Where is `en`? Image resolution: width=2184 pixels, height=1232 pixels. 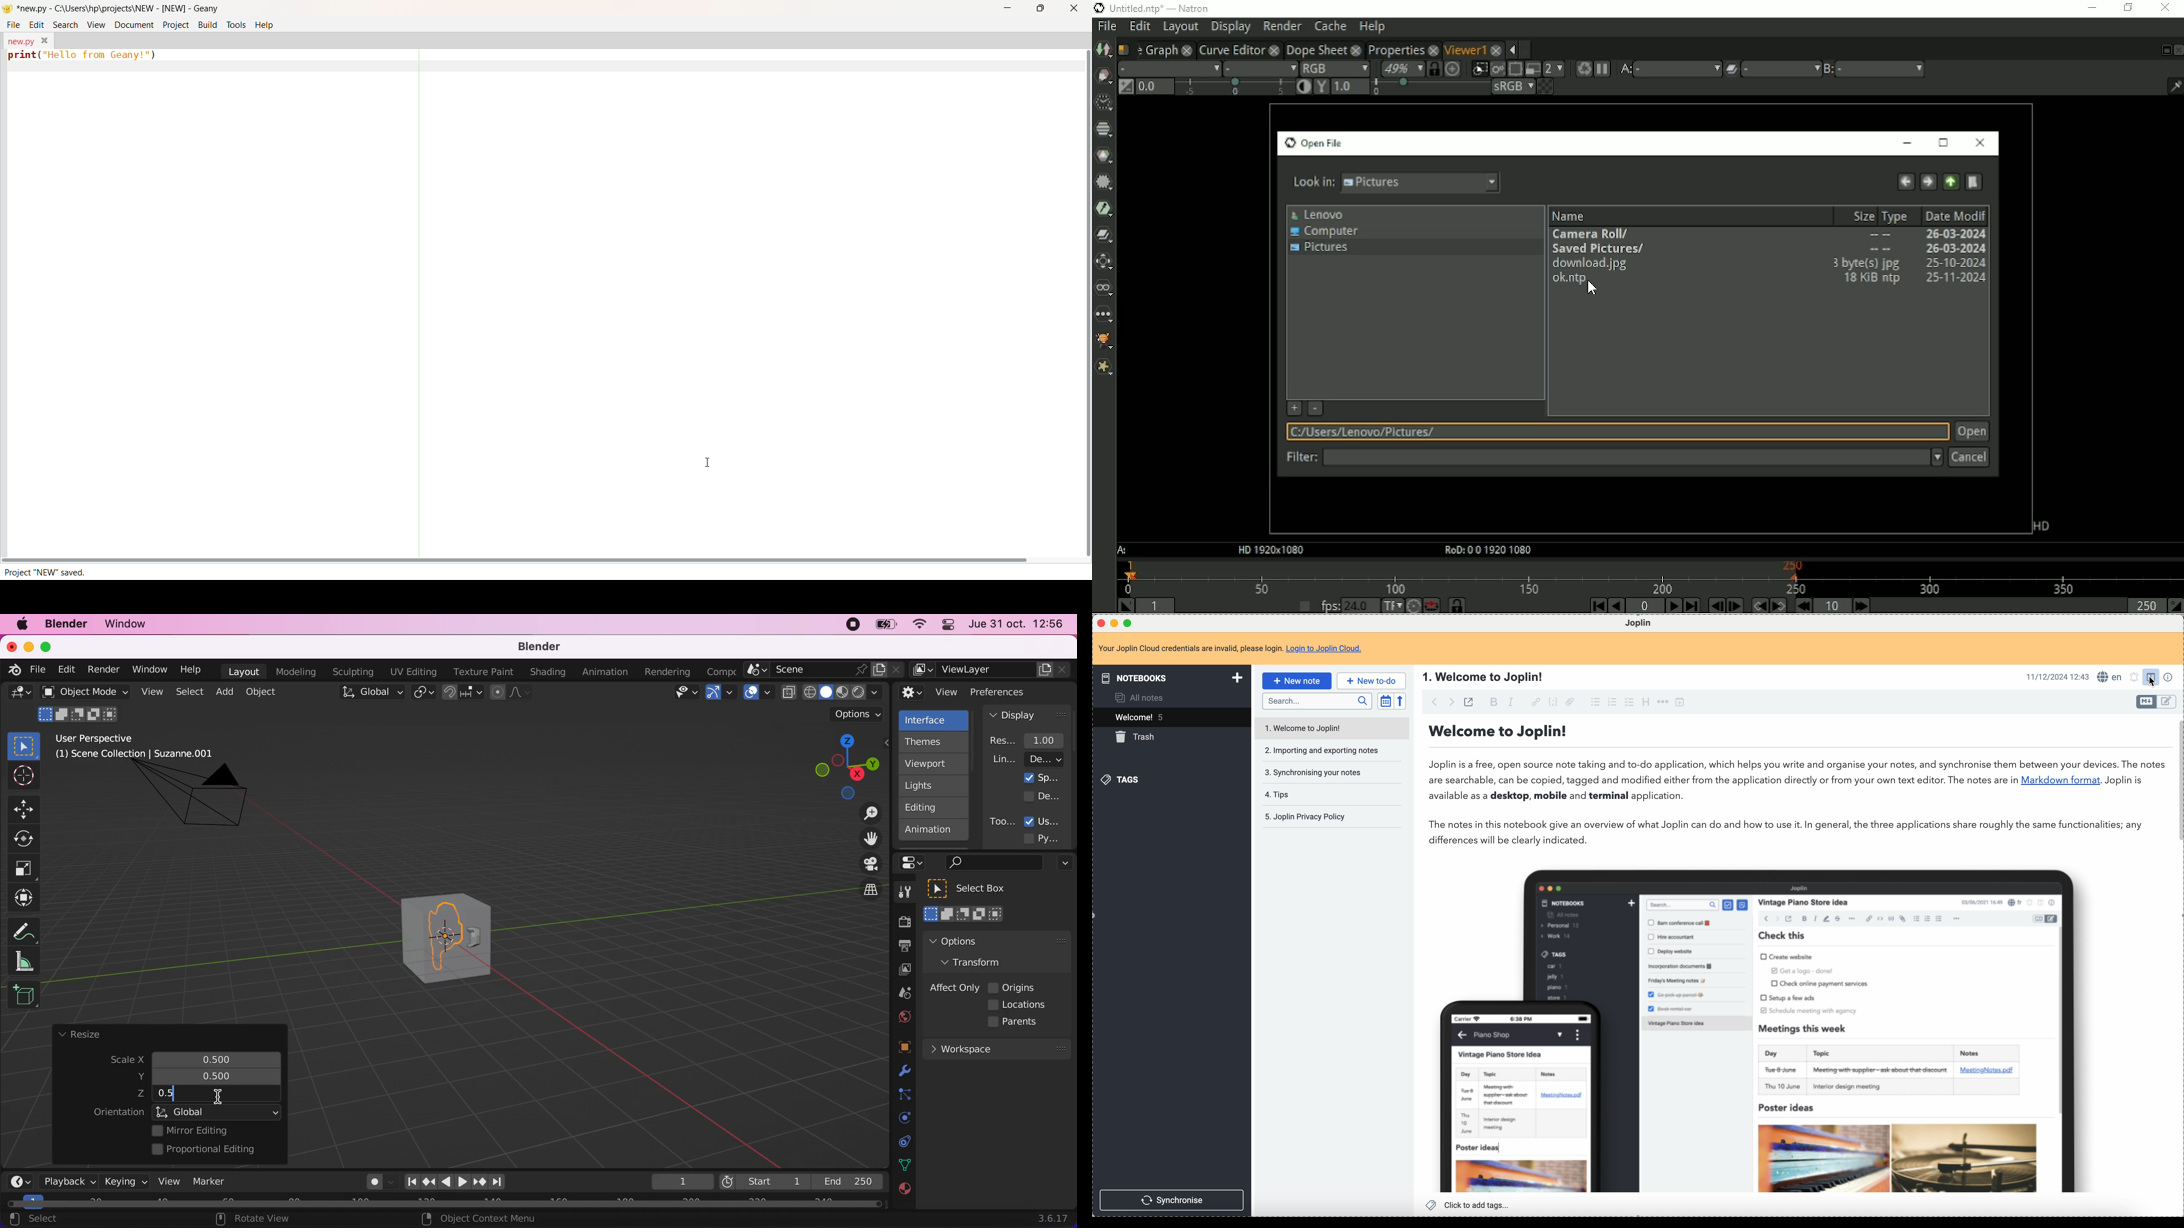 en is located at coordinates (2108, 676).